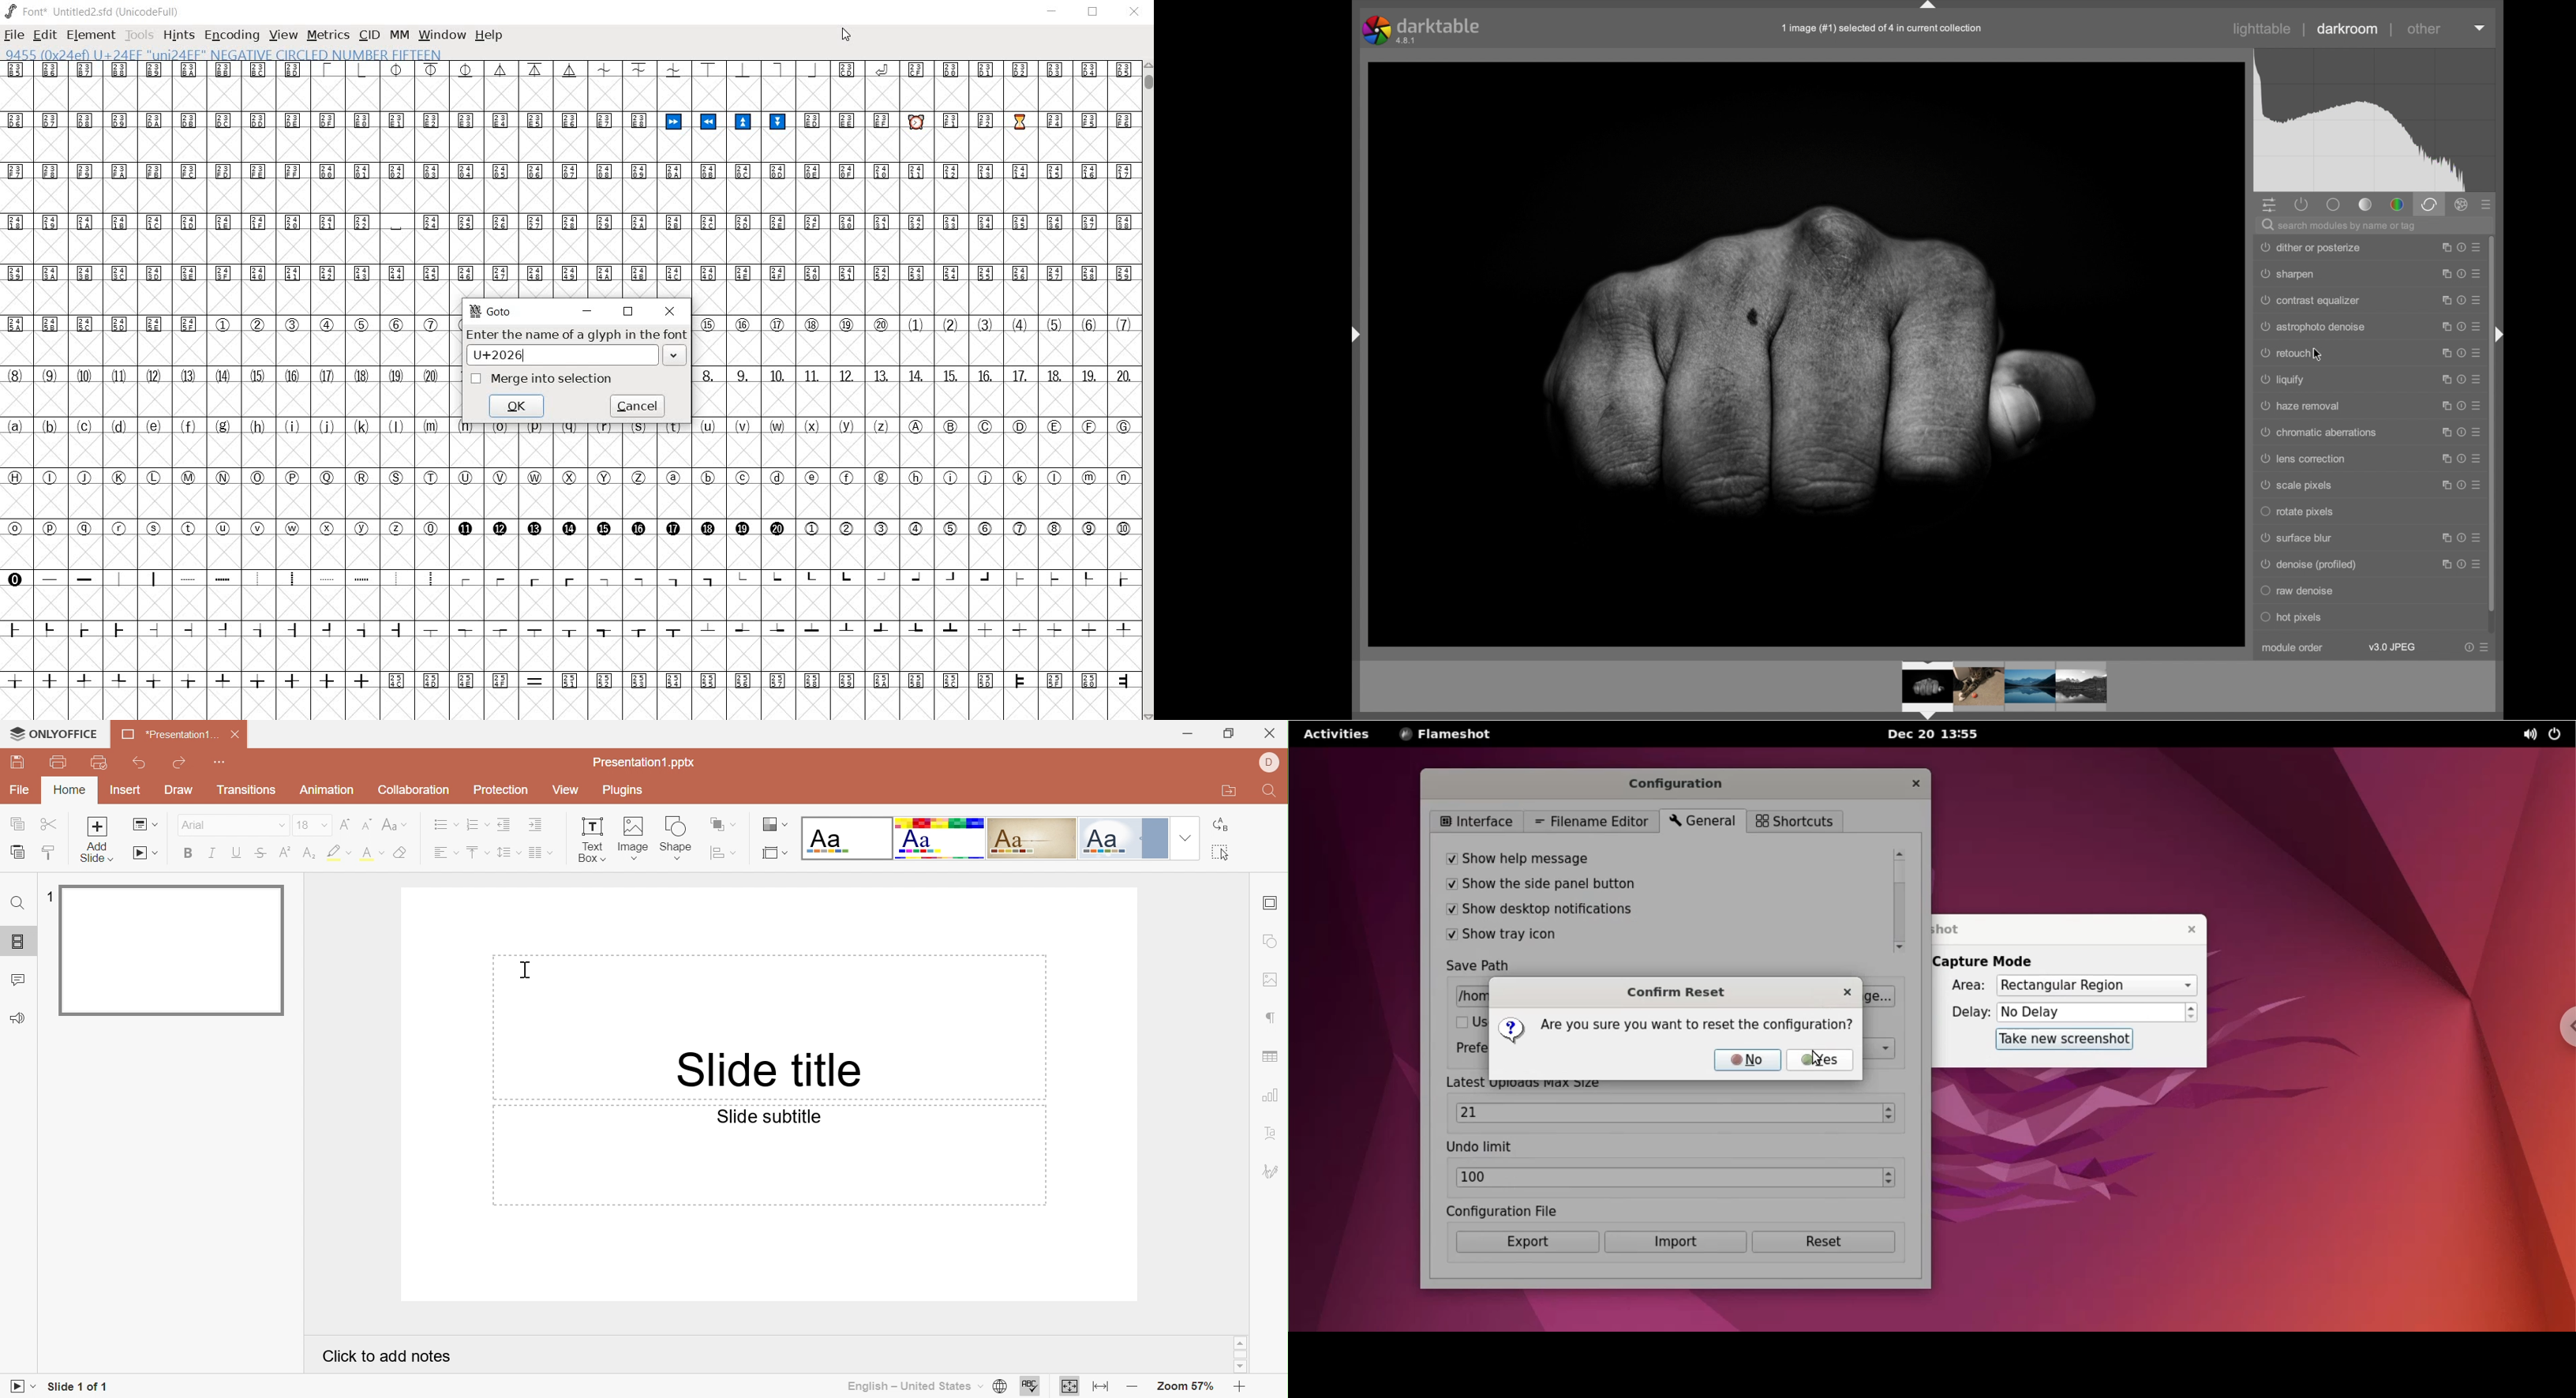 The image size is (2576, 1400). I want to click on more options, so click(2475, 431).